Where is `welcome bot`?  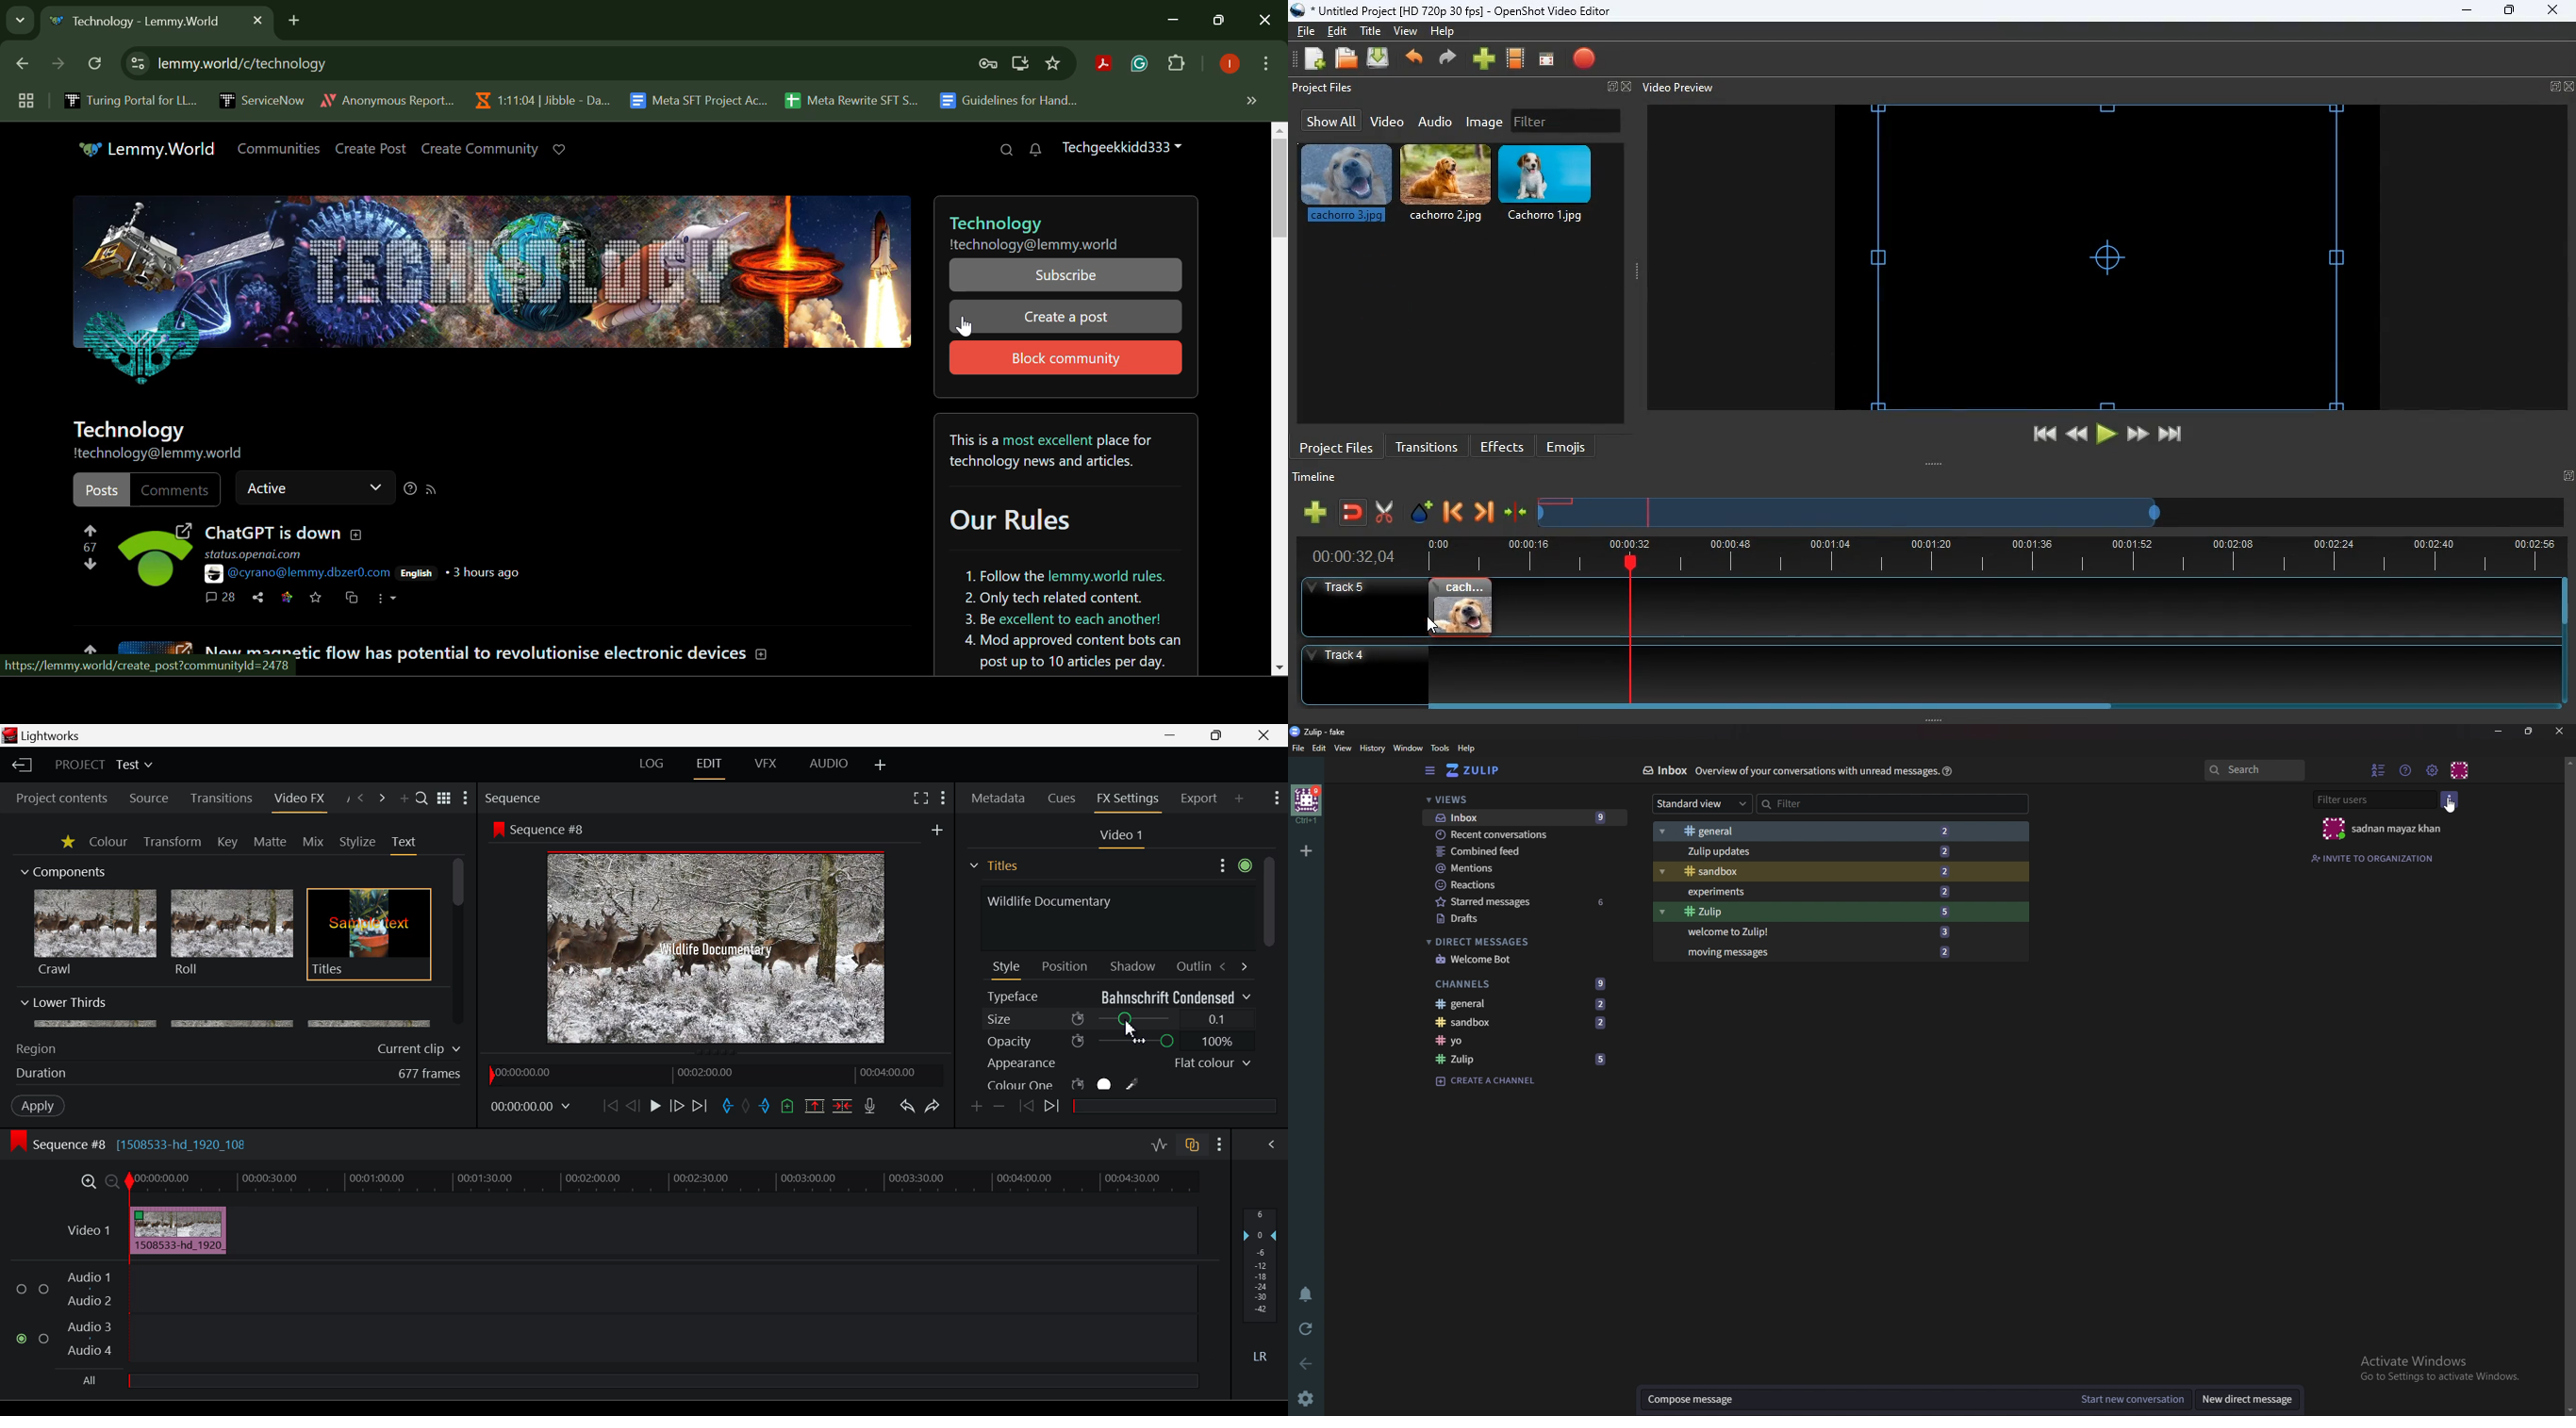
welcome bot is located at coordinates (1521, 959).